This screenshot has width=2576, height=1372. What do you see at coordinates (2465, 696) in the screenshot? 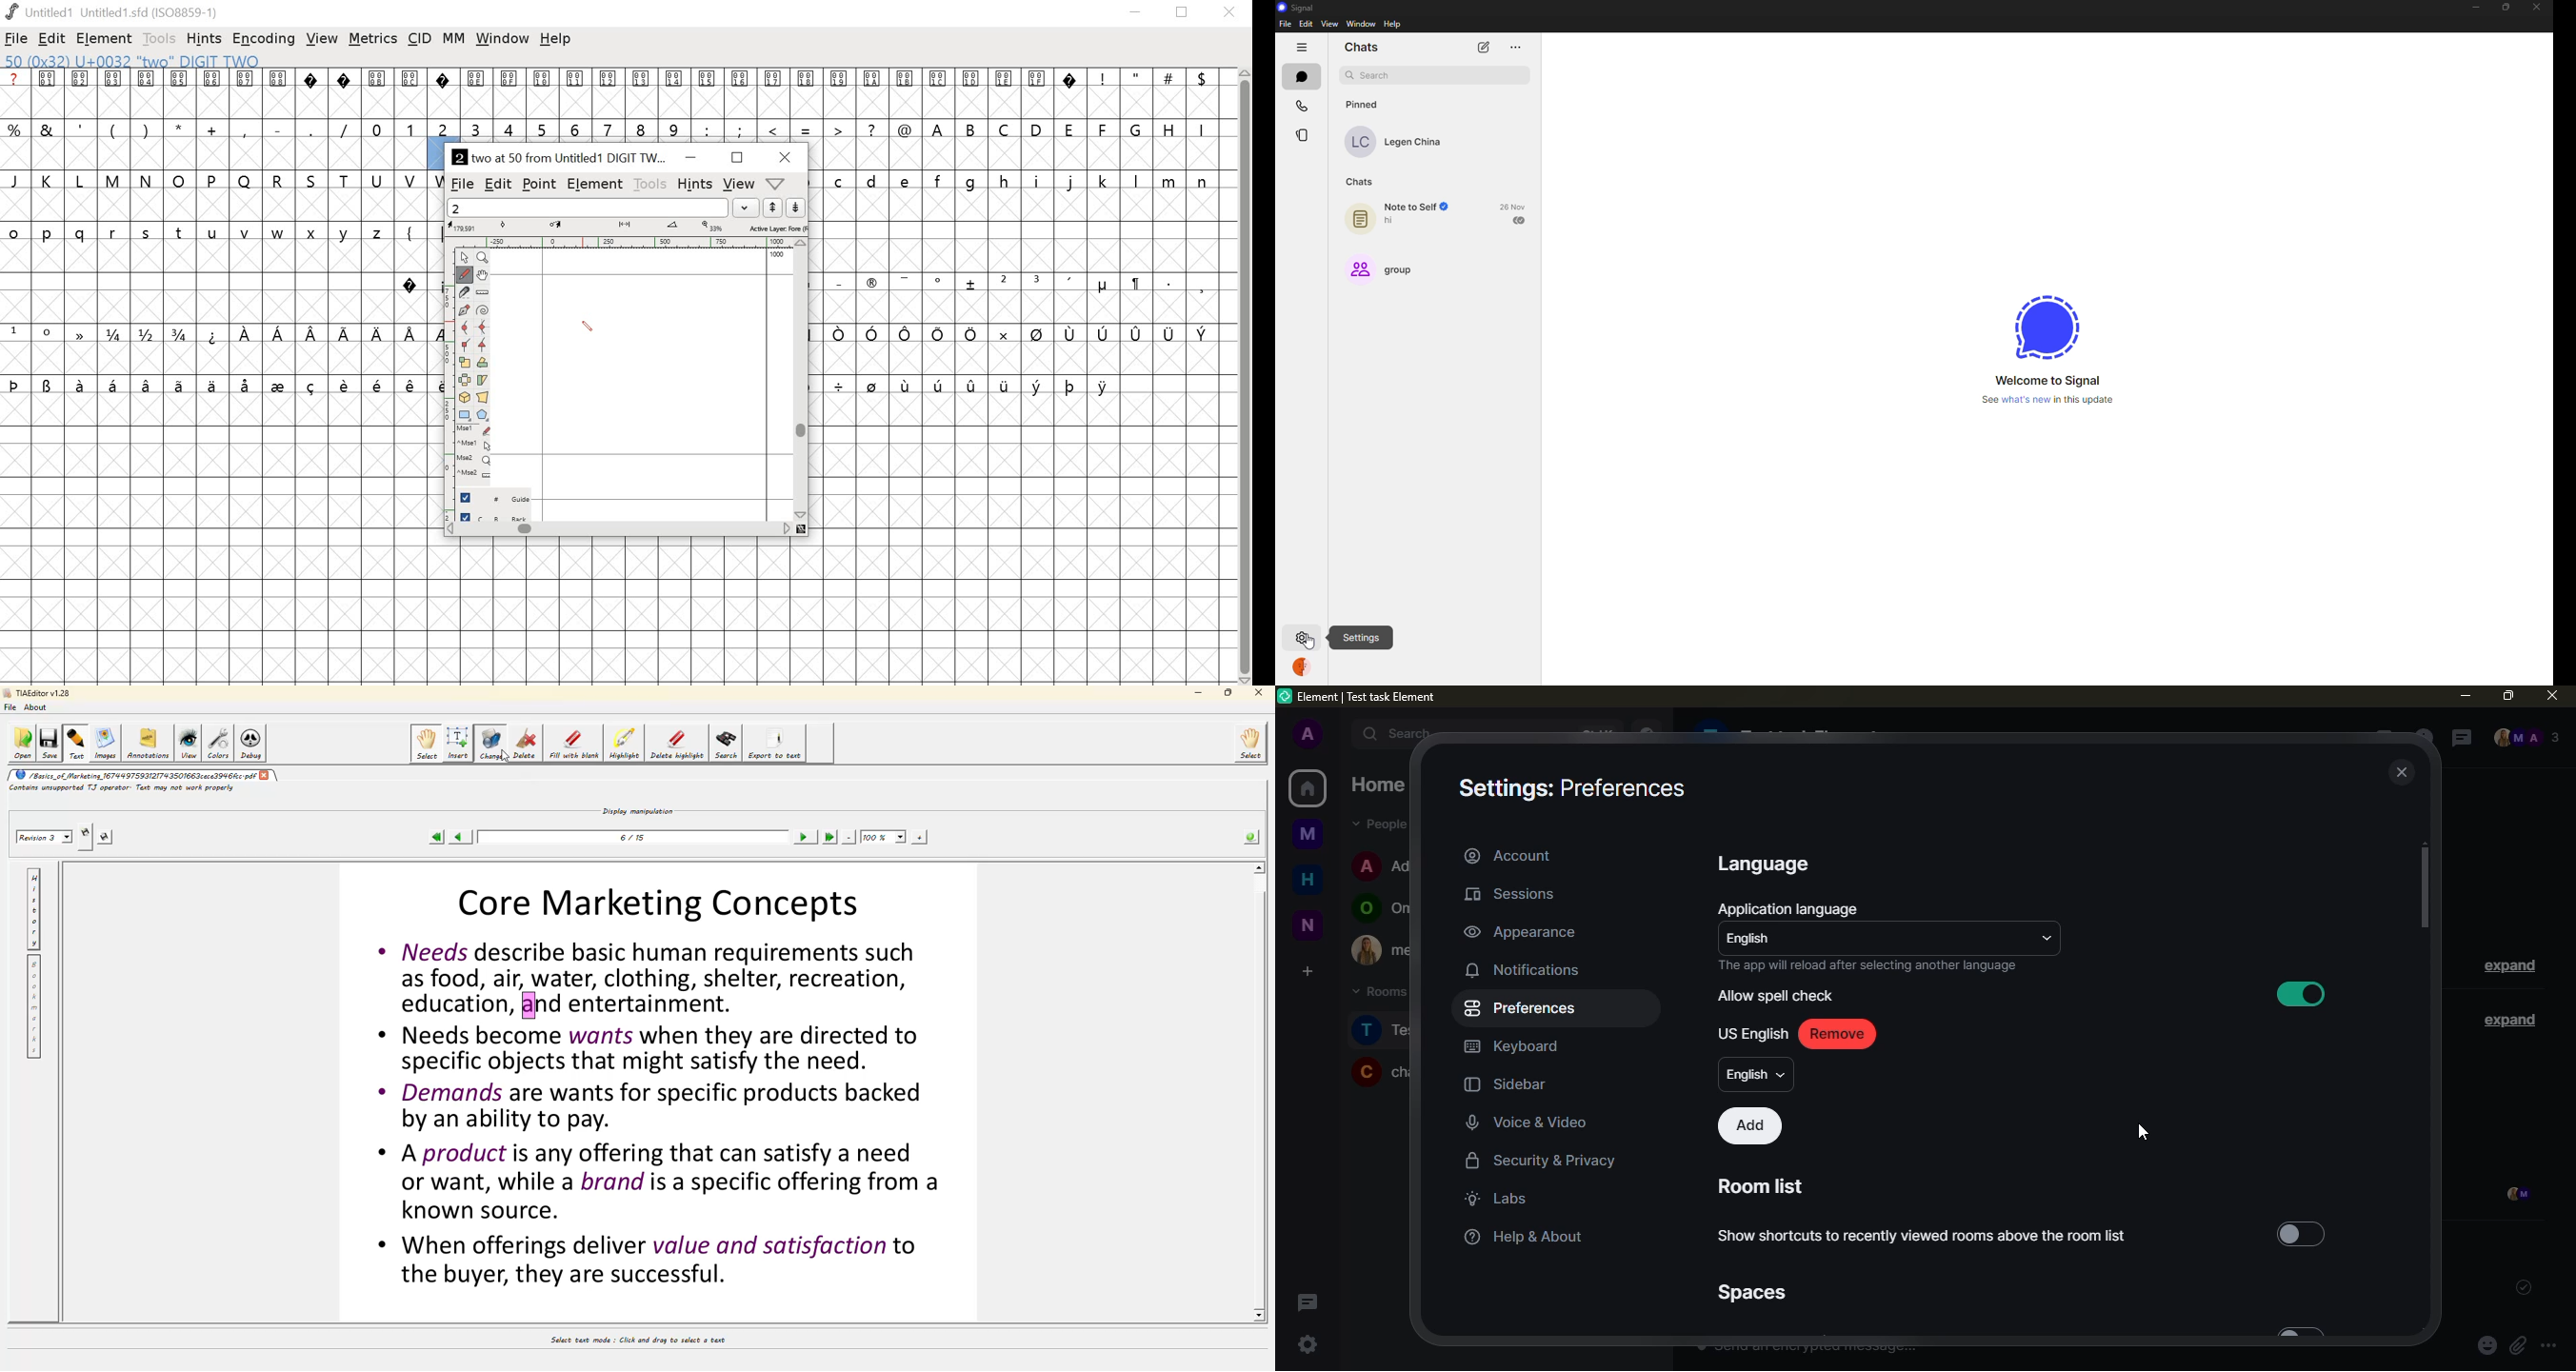
I see `minimize` at bounding box center [2465, 696].